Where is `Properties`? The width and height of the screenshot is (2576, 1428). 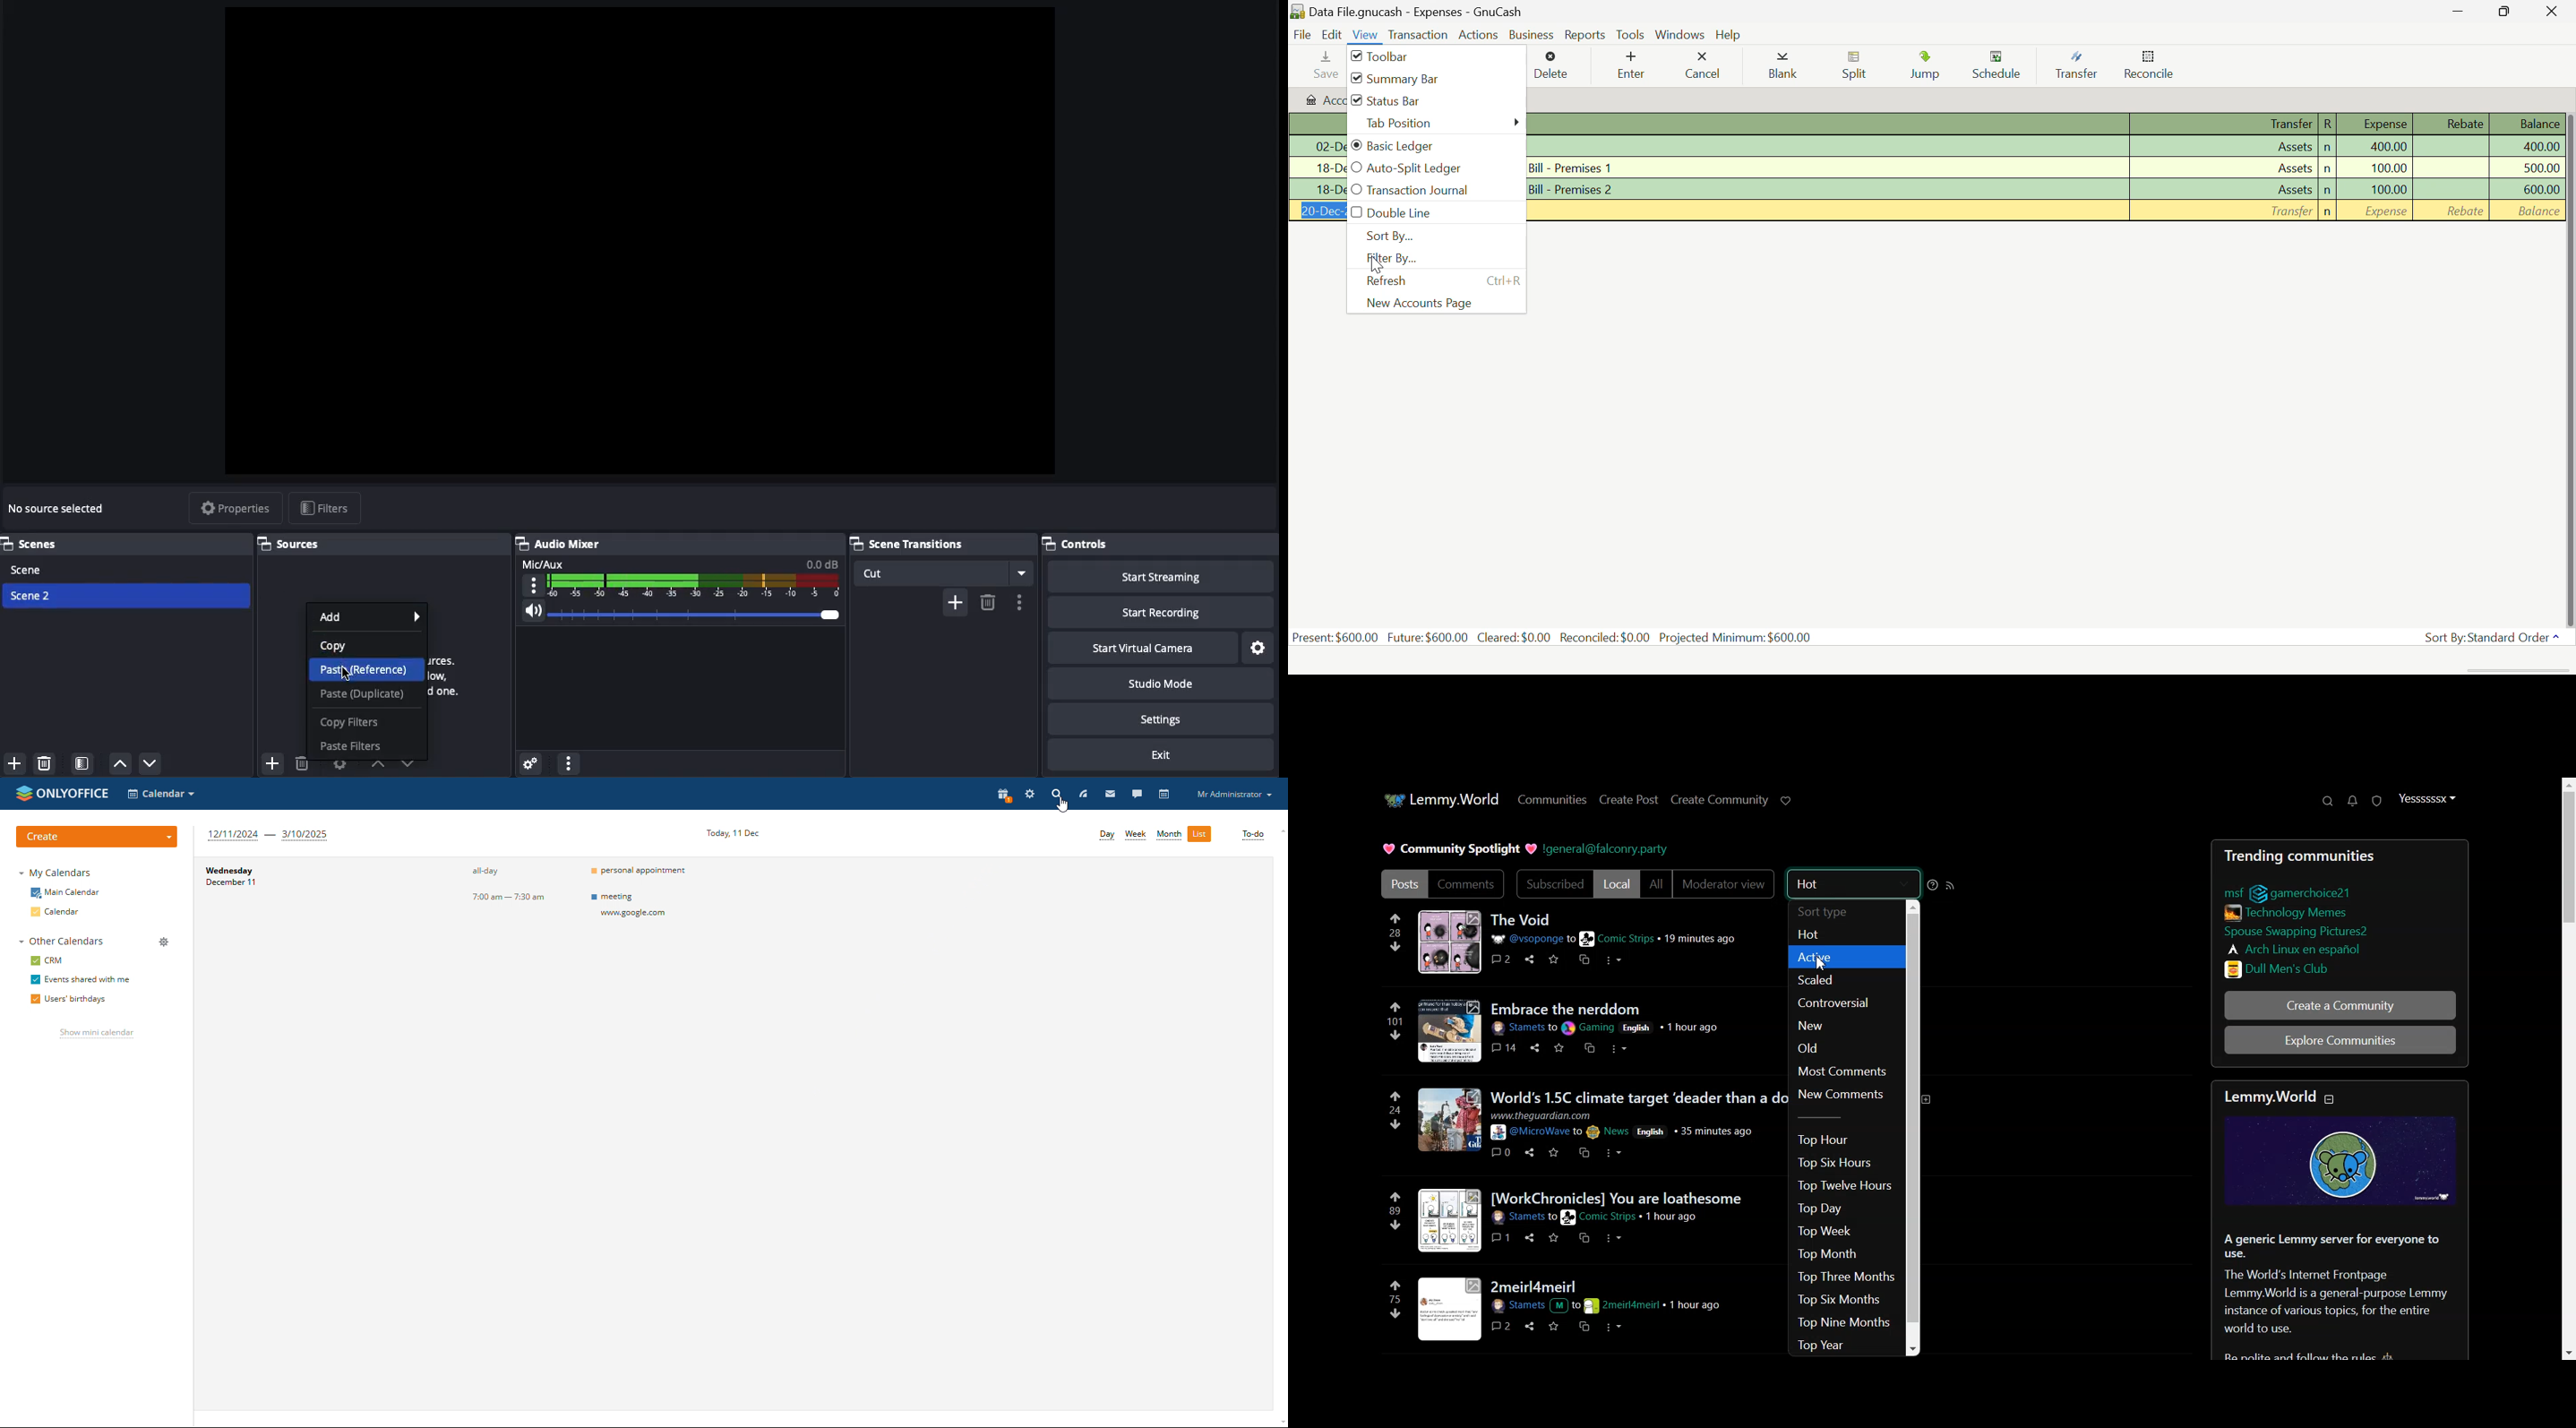
Properties is located at coordinates (235, 507).